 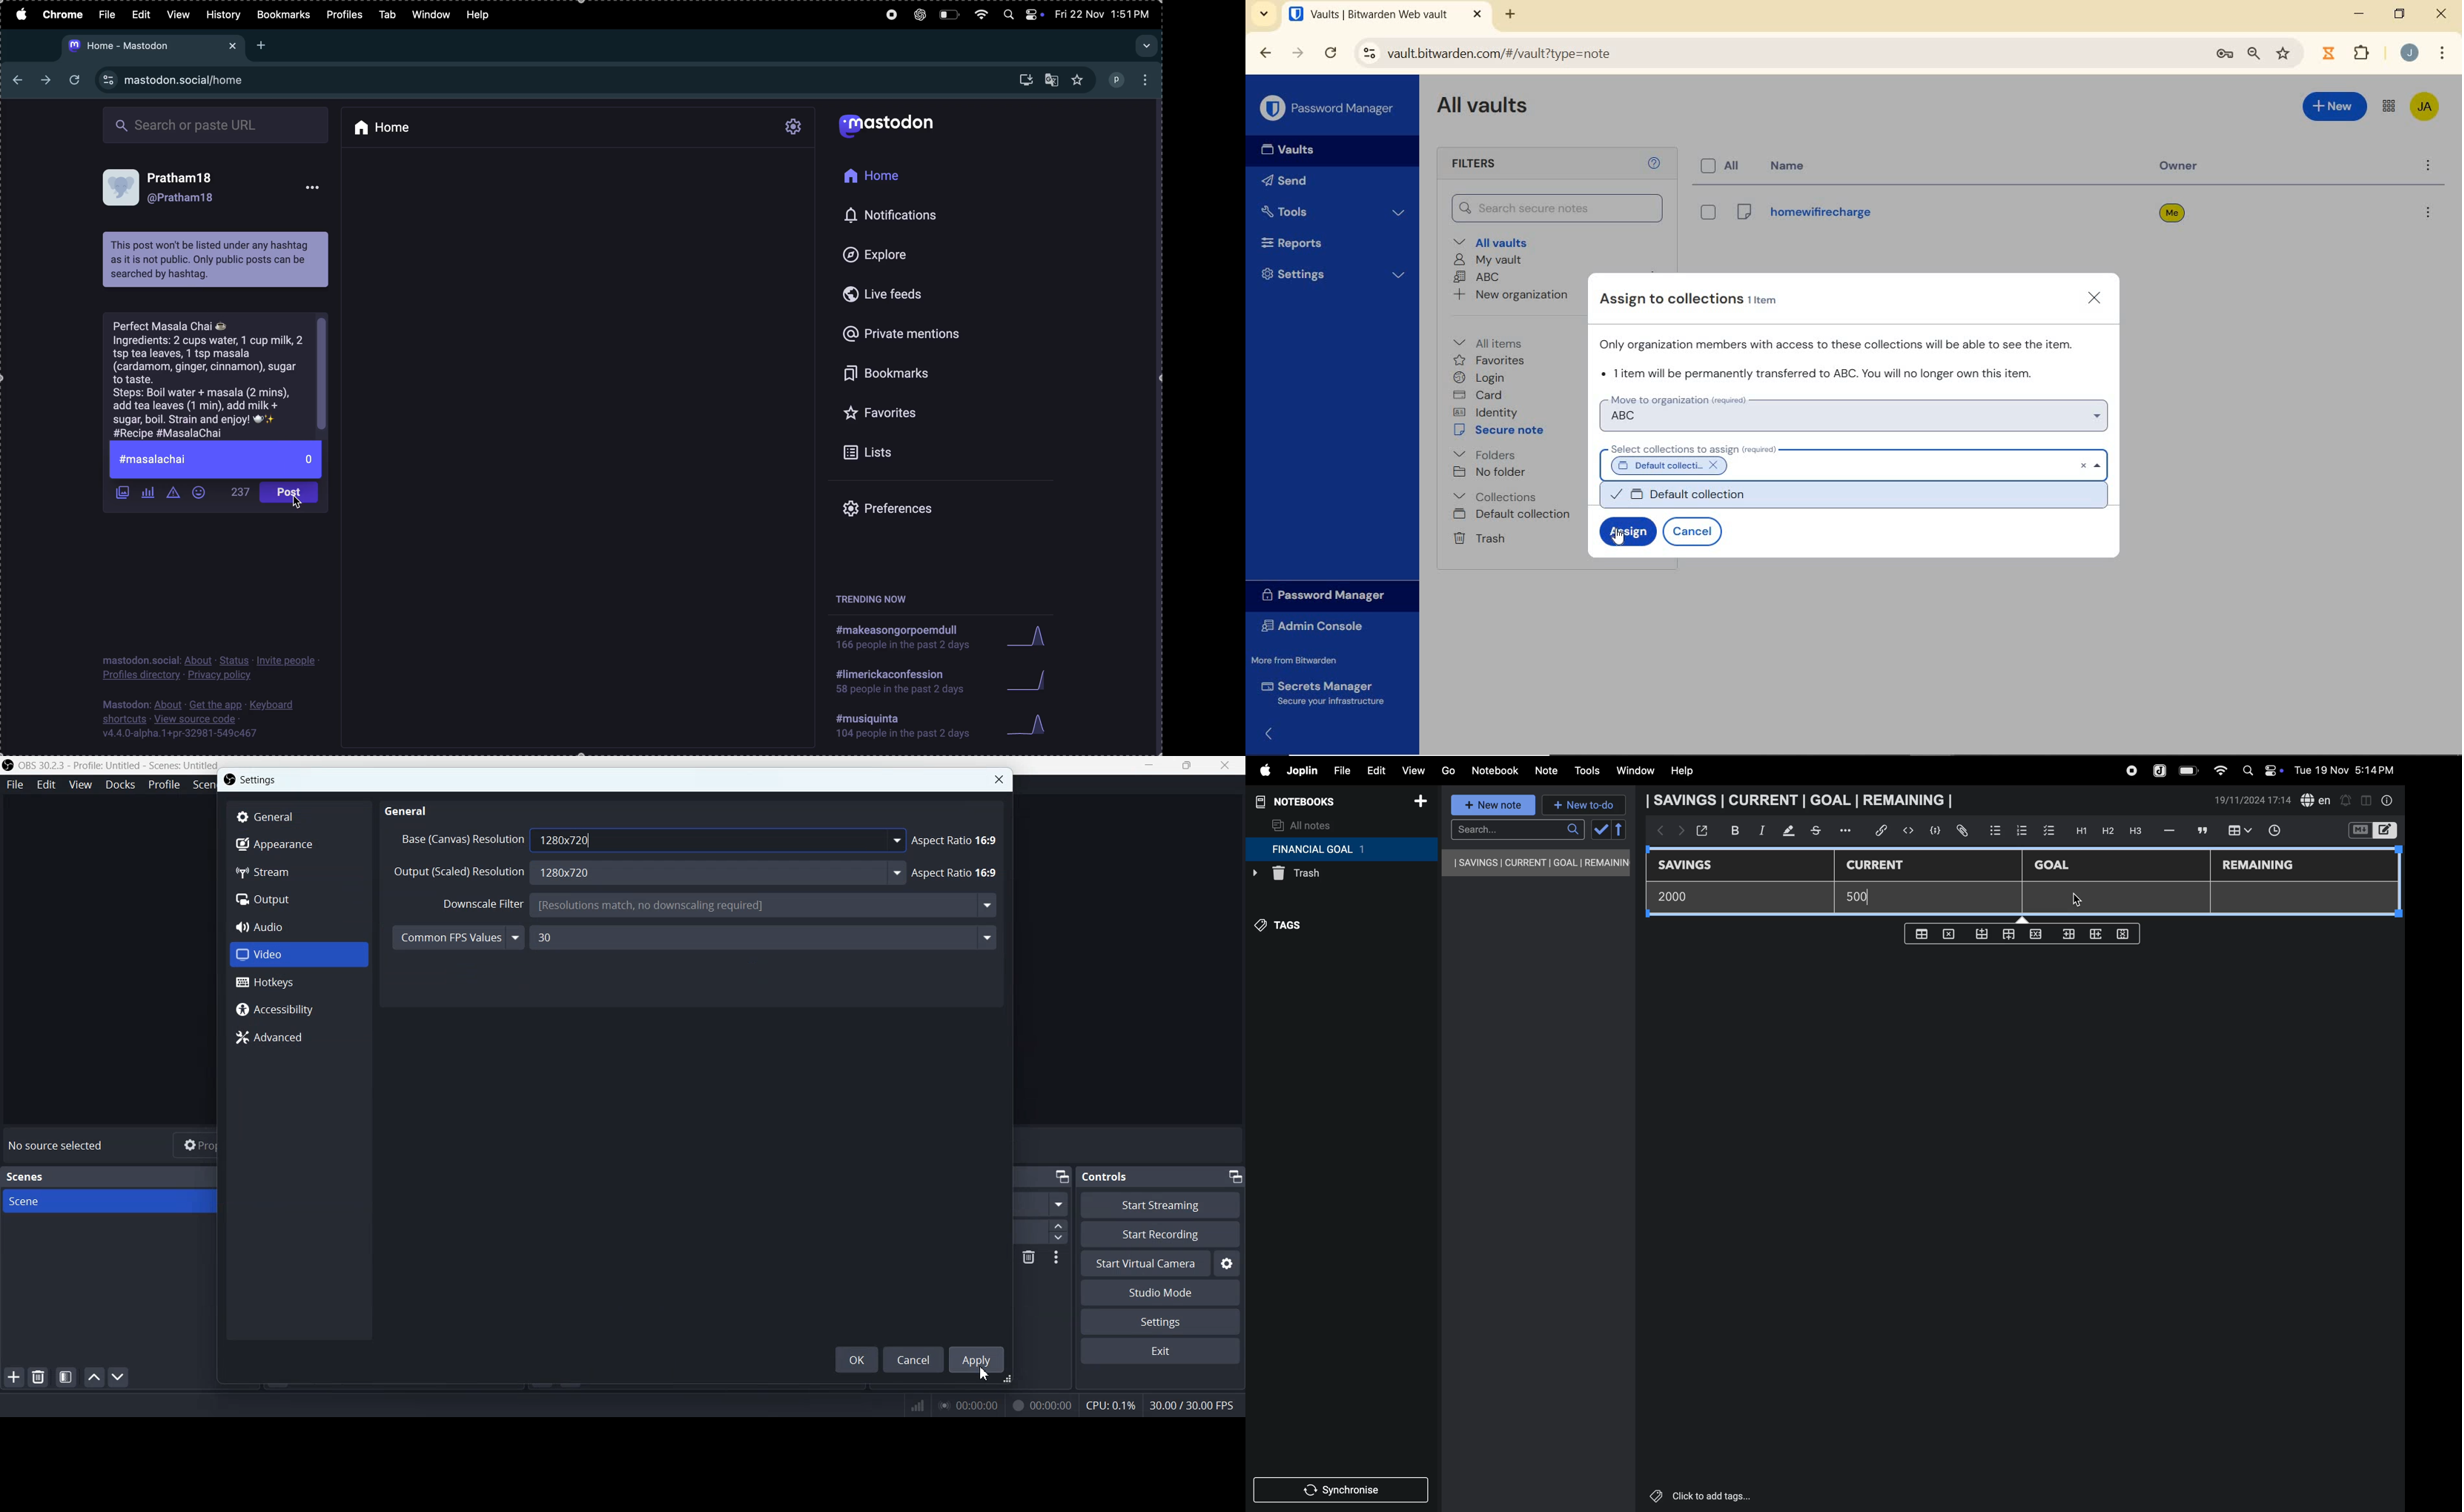 I want to click on Output, so click(x=297, y=899).